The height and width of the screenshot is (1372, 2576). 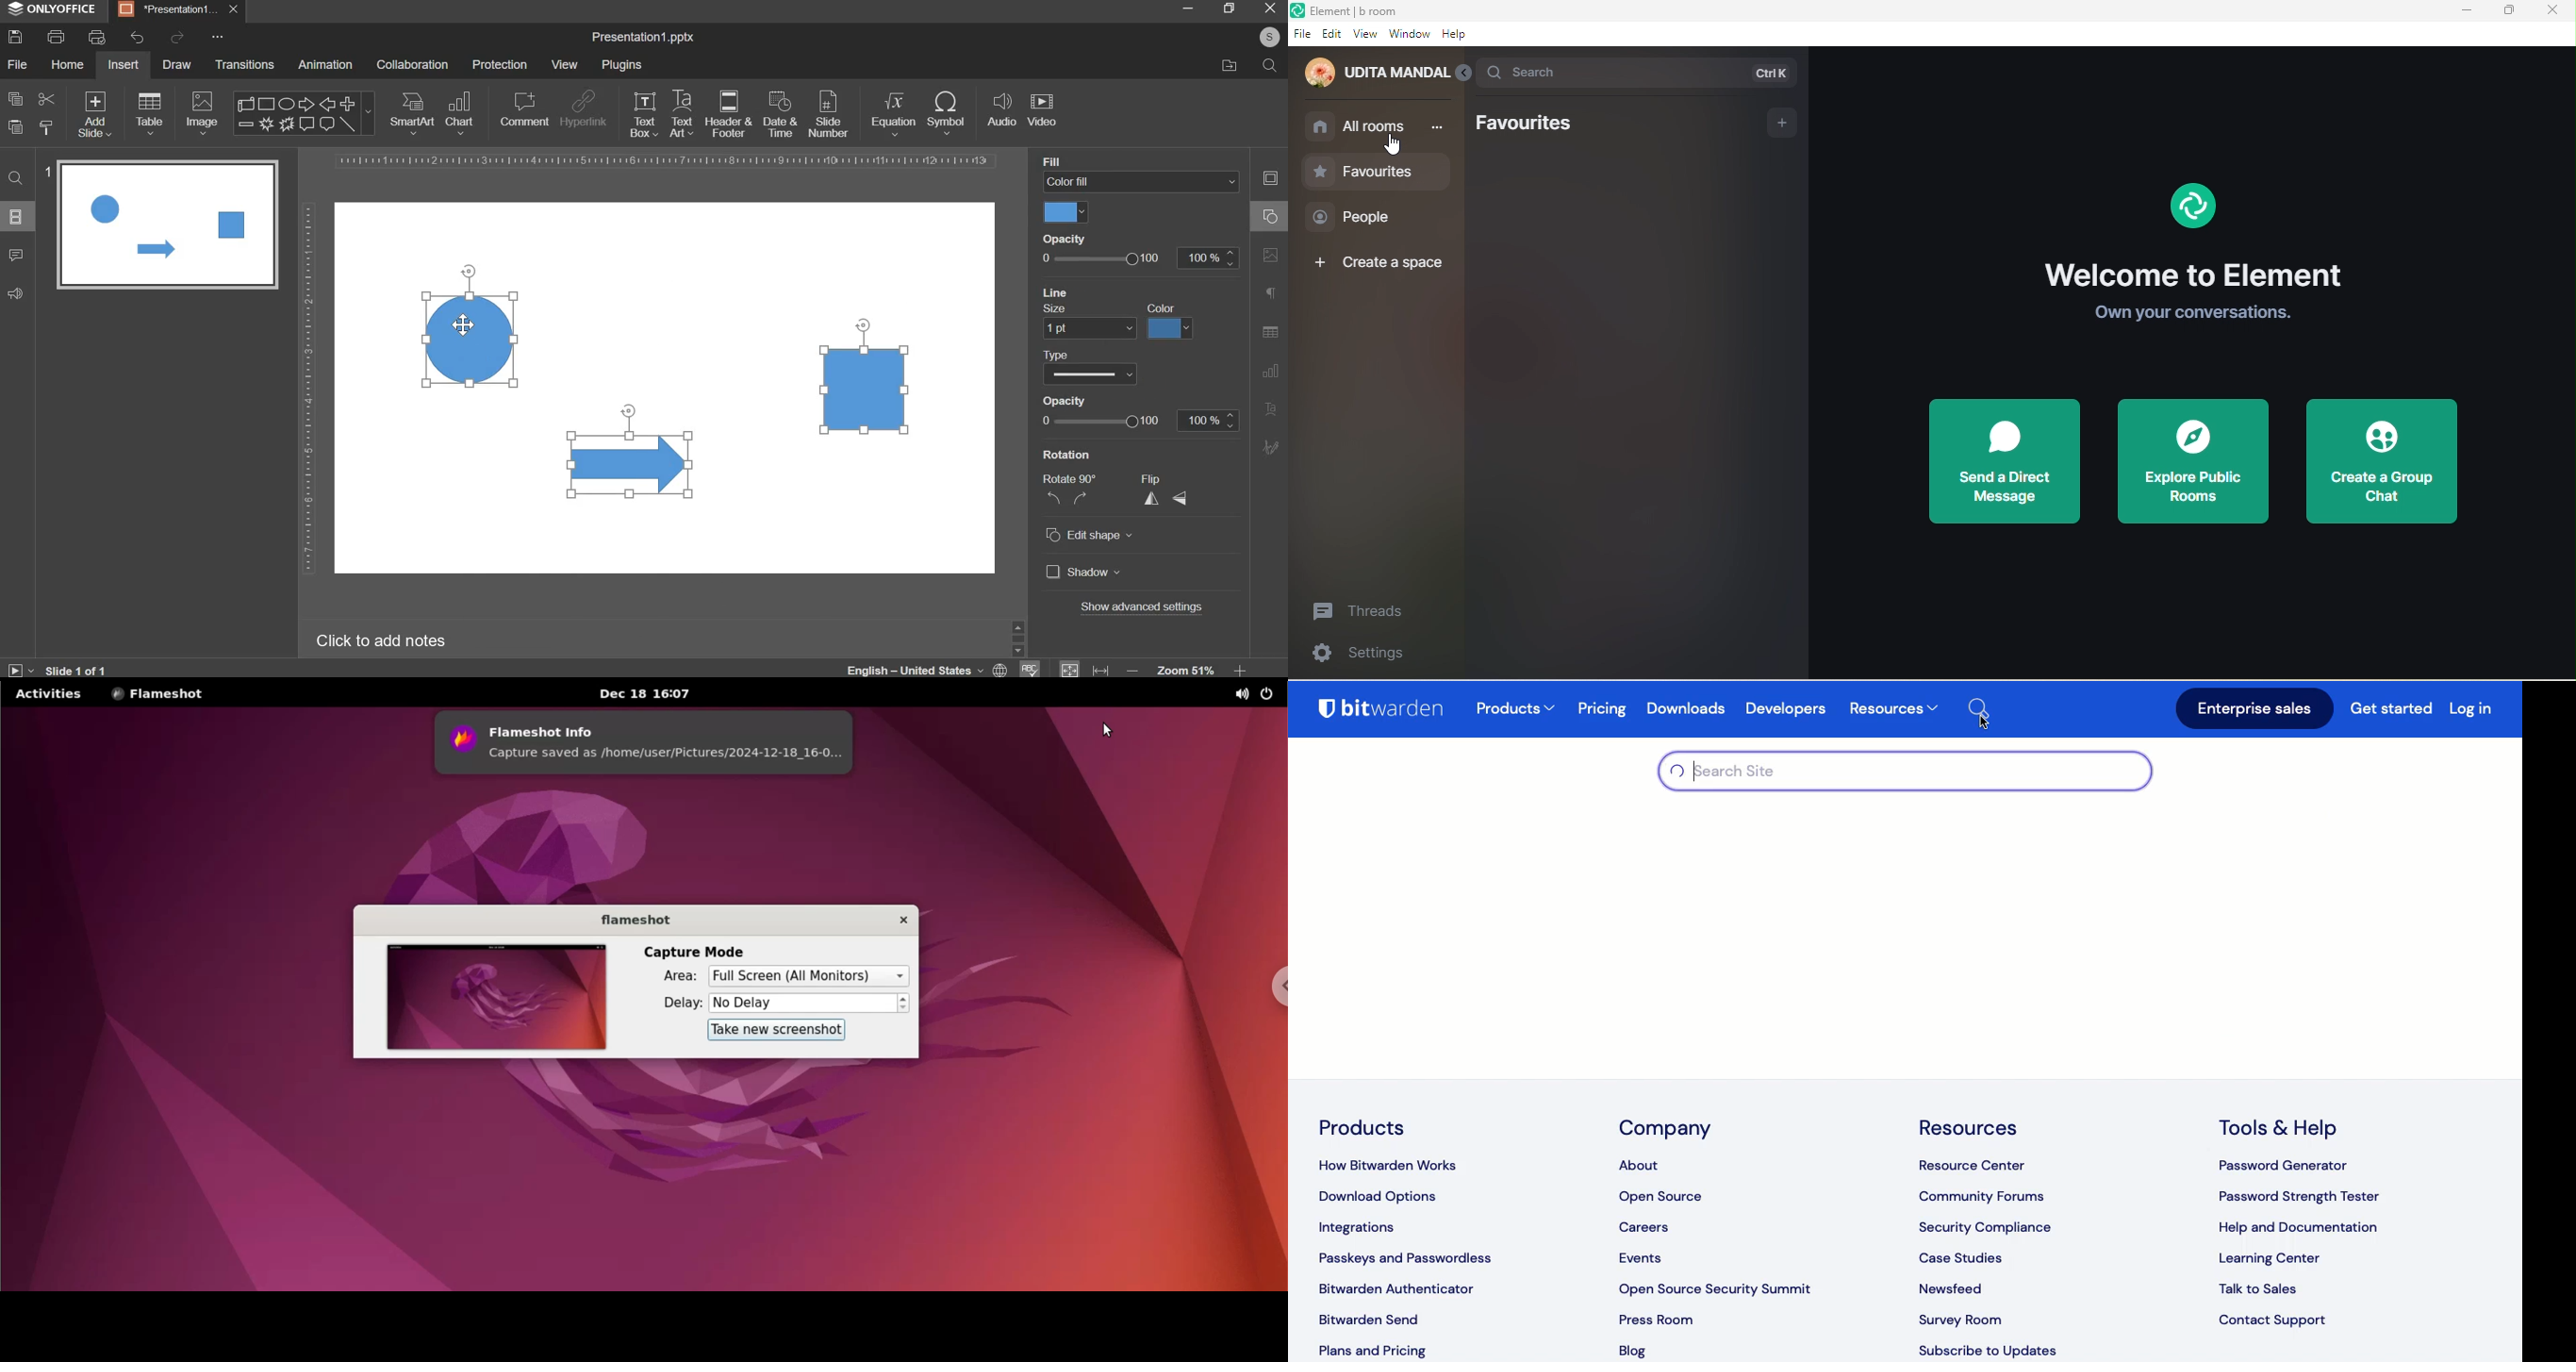 I want to click on chart, so click(x=461, y=112).